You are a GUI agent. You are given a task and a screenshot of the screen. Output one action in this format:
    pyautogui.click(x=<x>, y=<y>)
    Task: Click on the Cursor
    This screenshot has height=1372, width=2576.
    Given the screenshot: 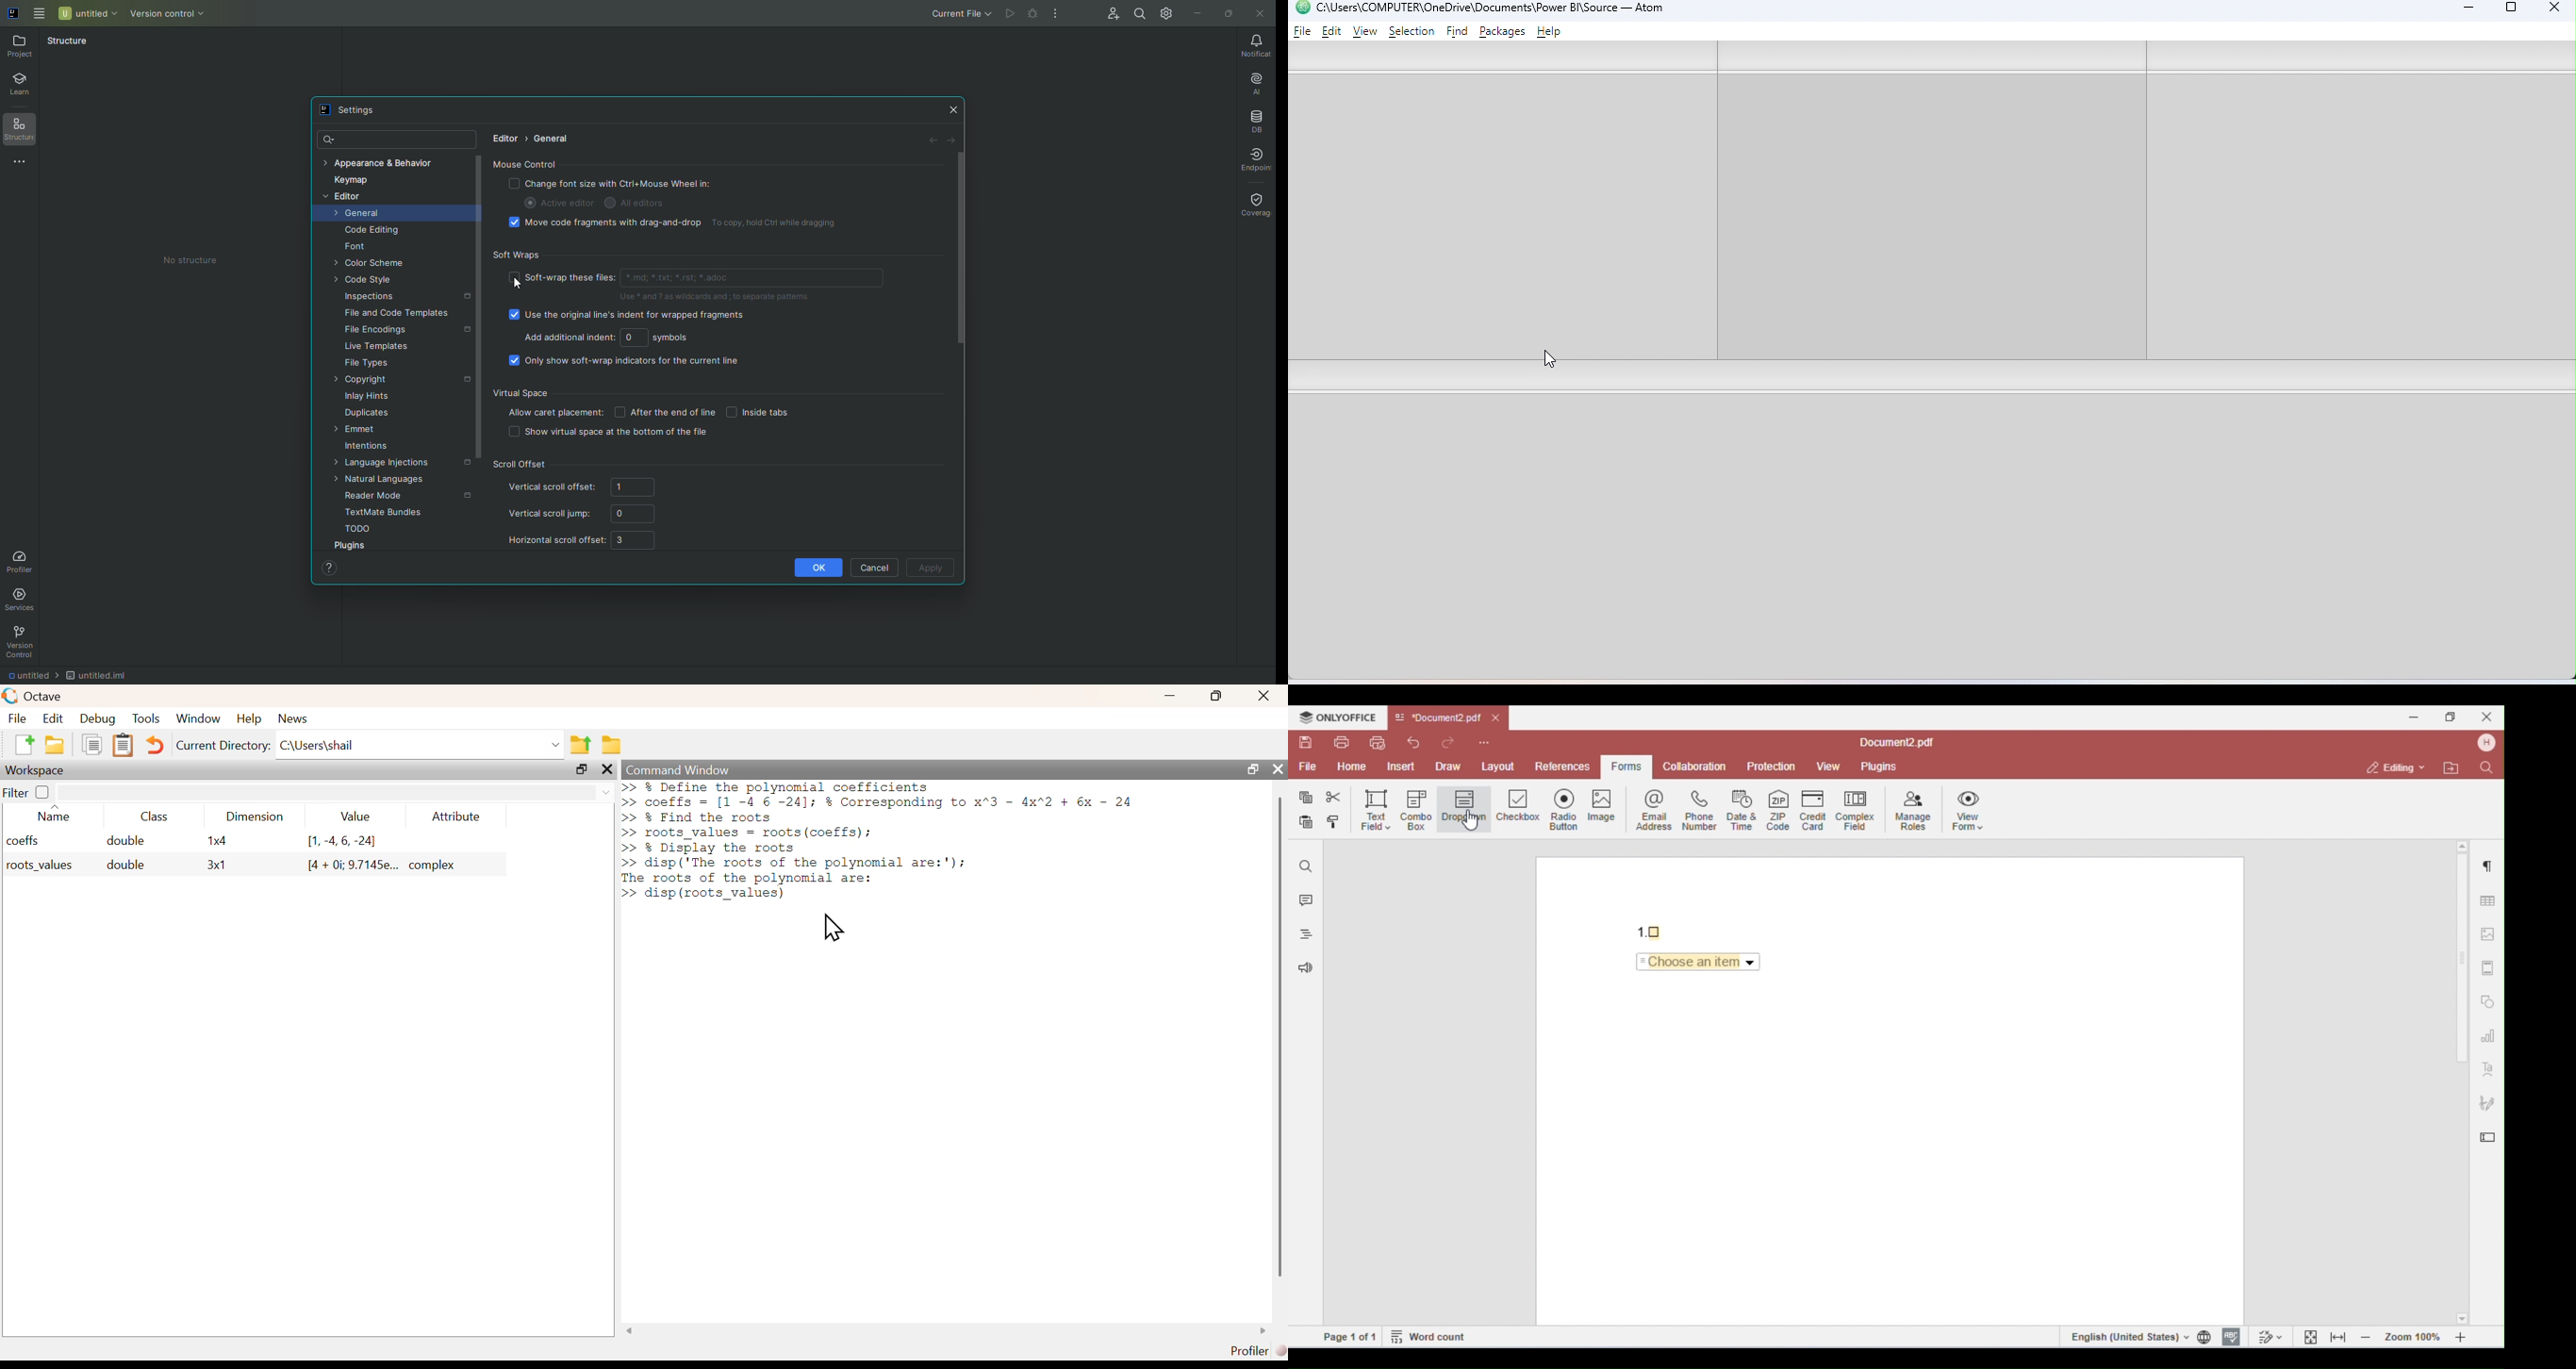 What is the action you would take?
    pyautogui.click(x=837, y=928)
    